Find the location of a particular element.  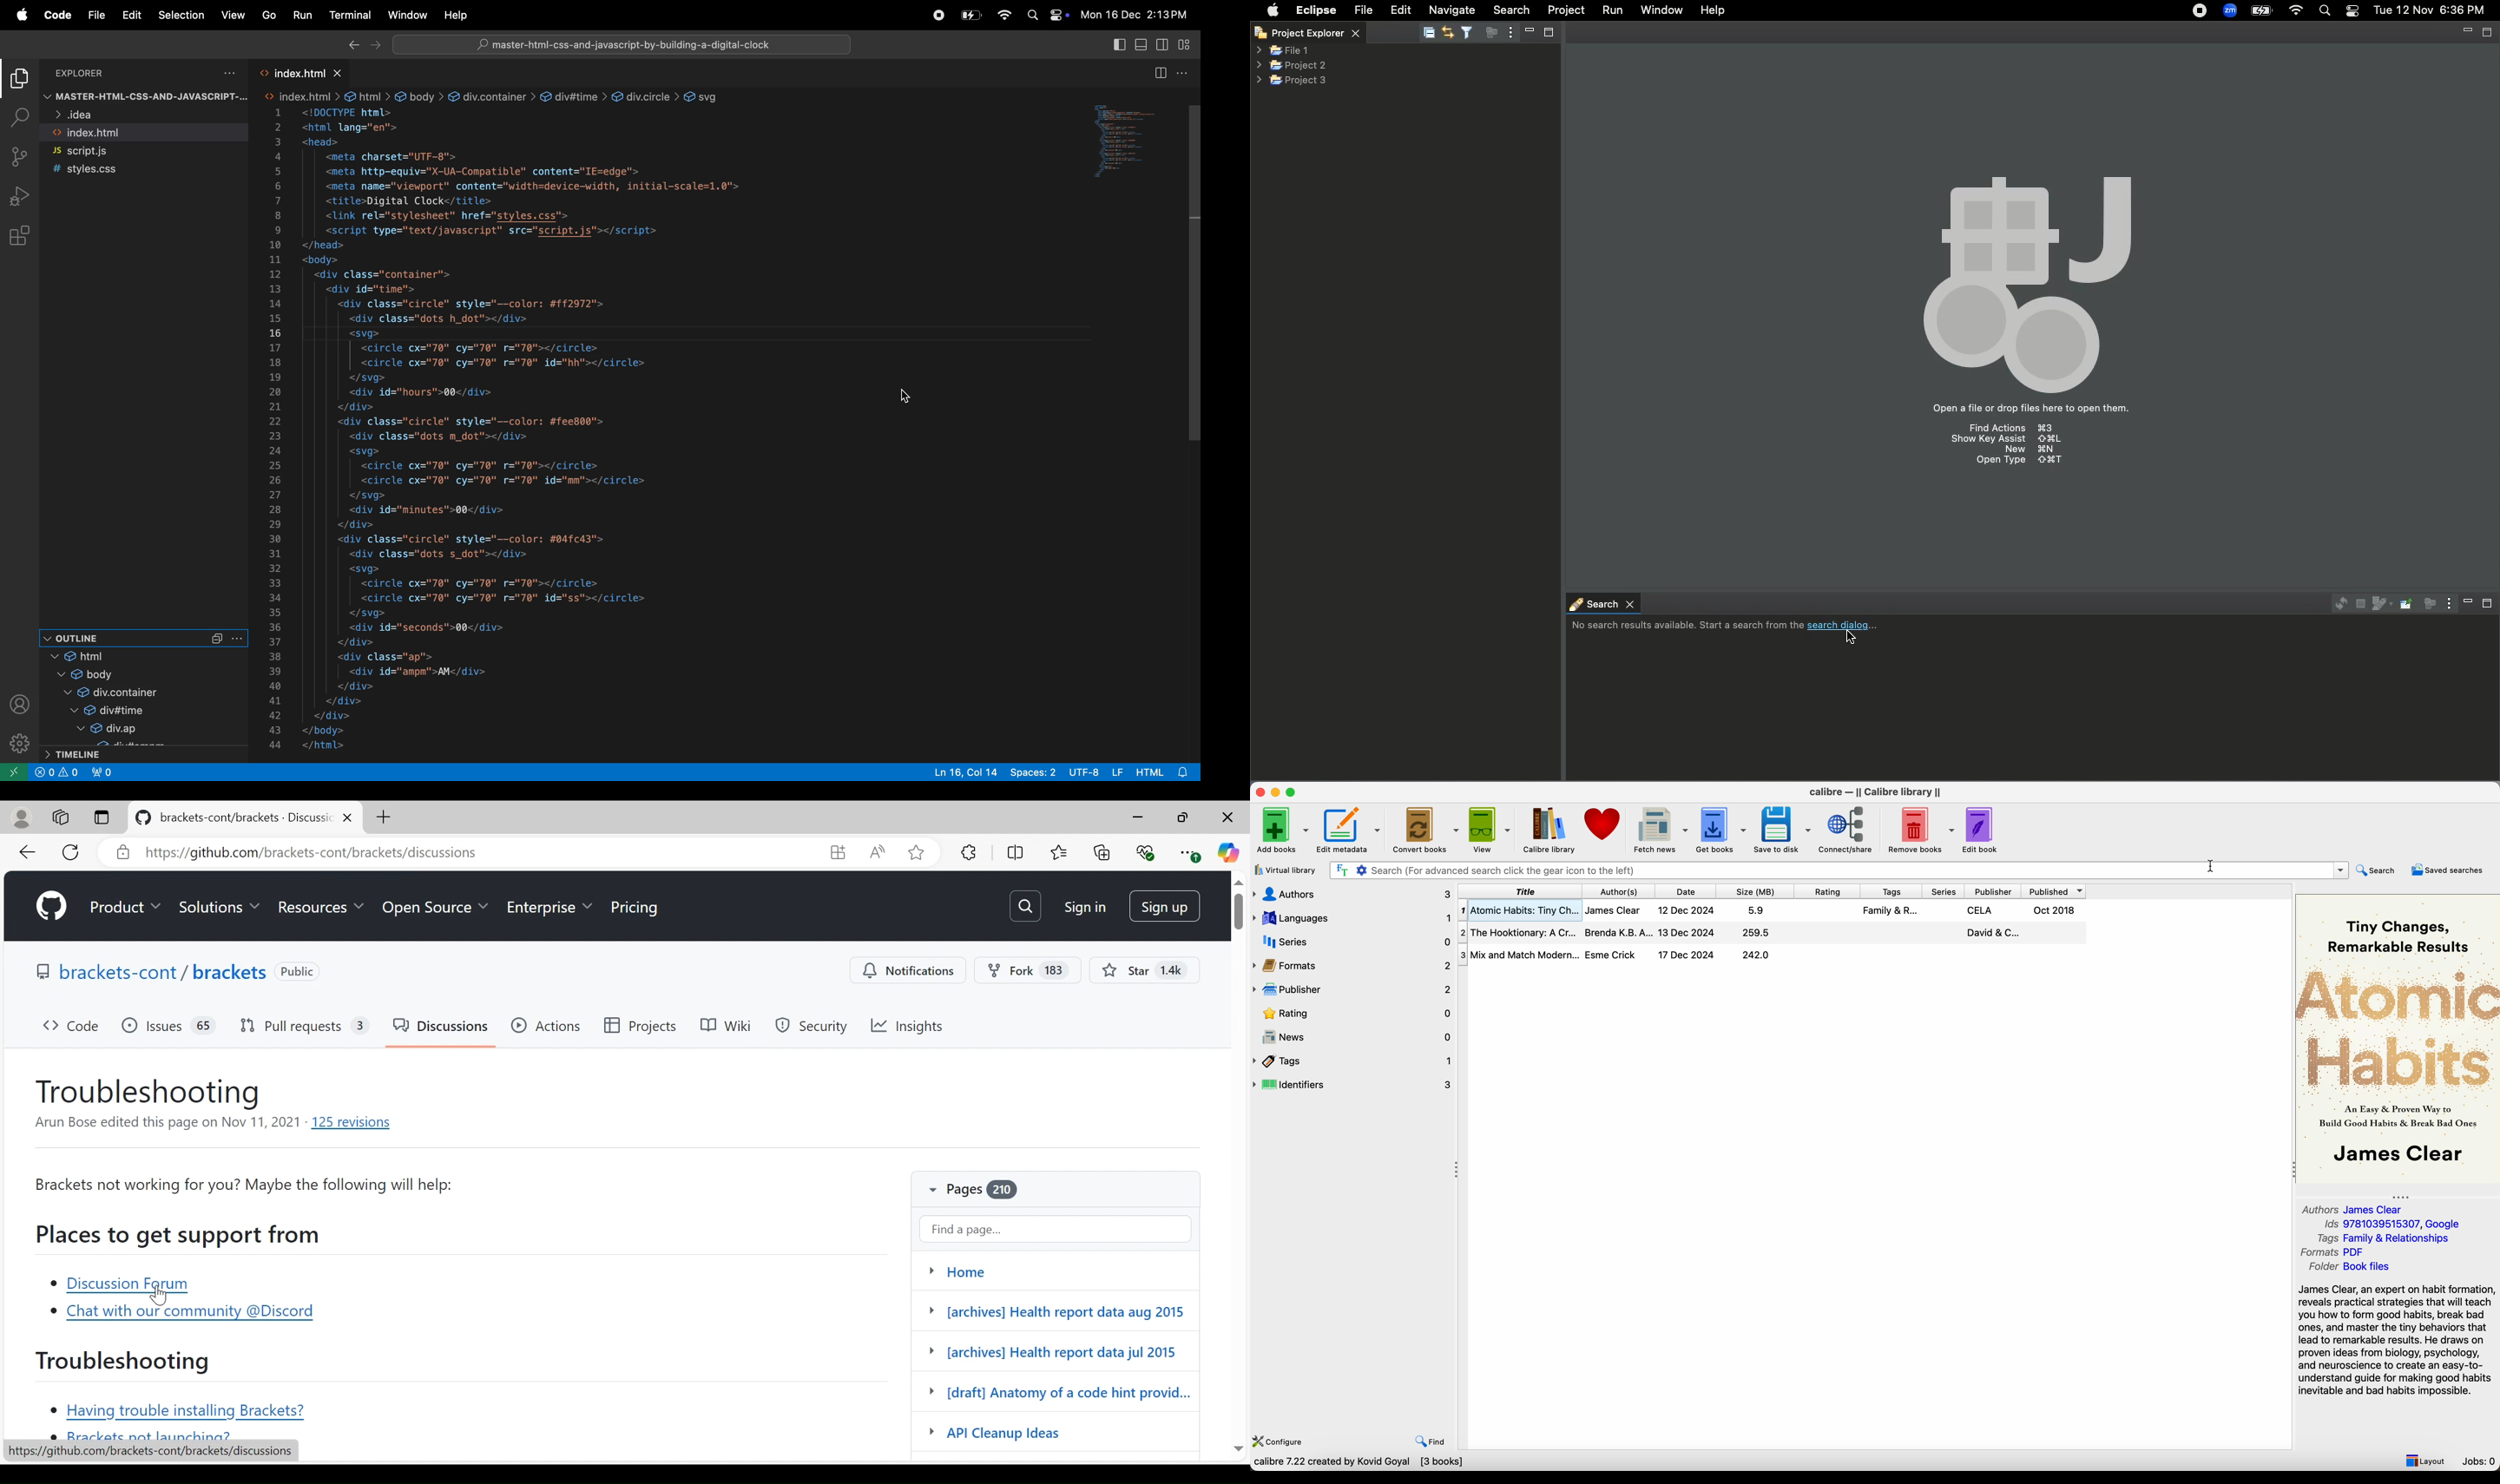

Browser essentials is located at coordinates (1147, 852).